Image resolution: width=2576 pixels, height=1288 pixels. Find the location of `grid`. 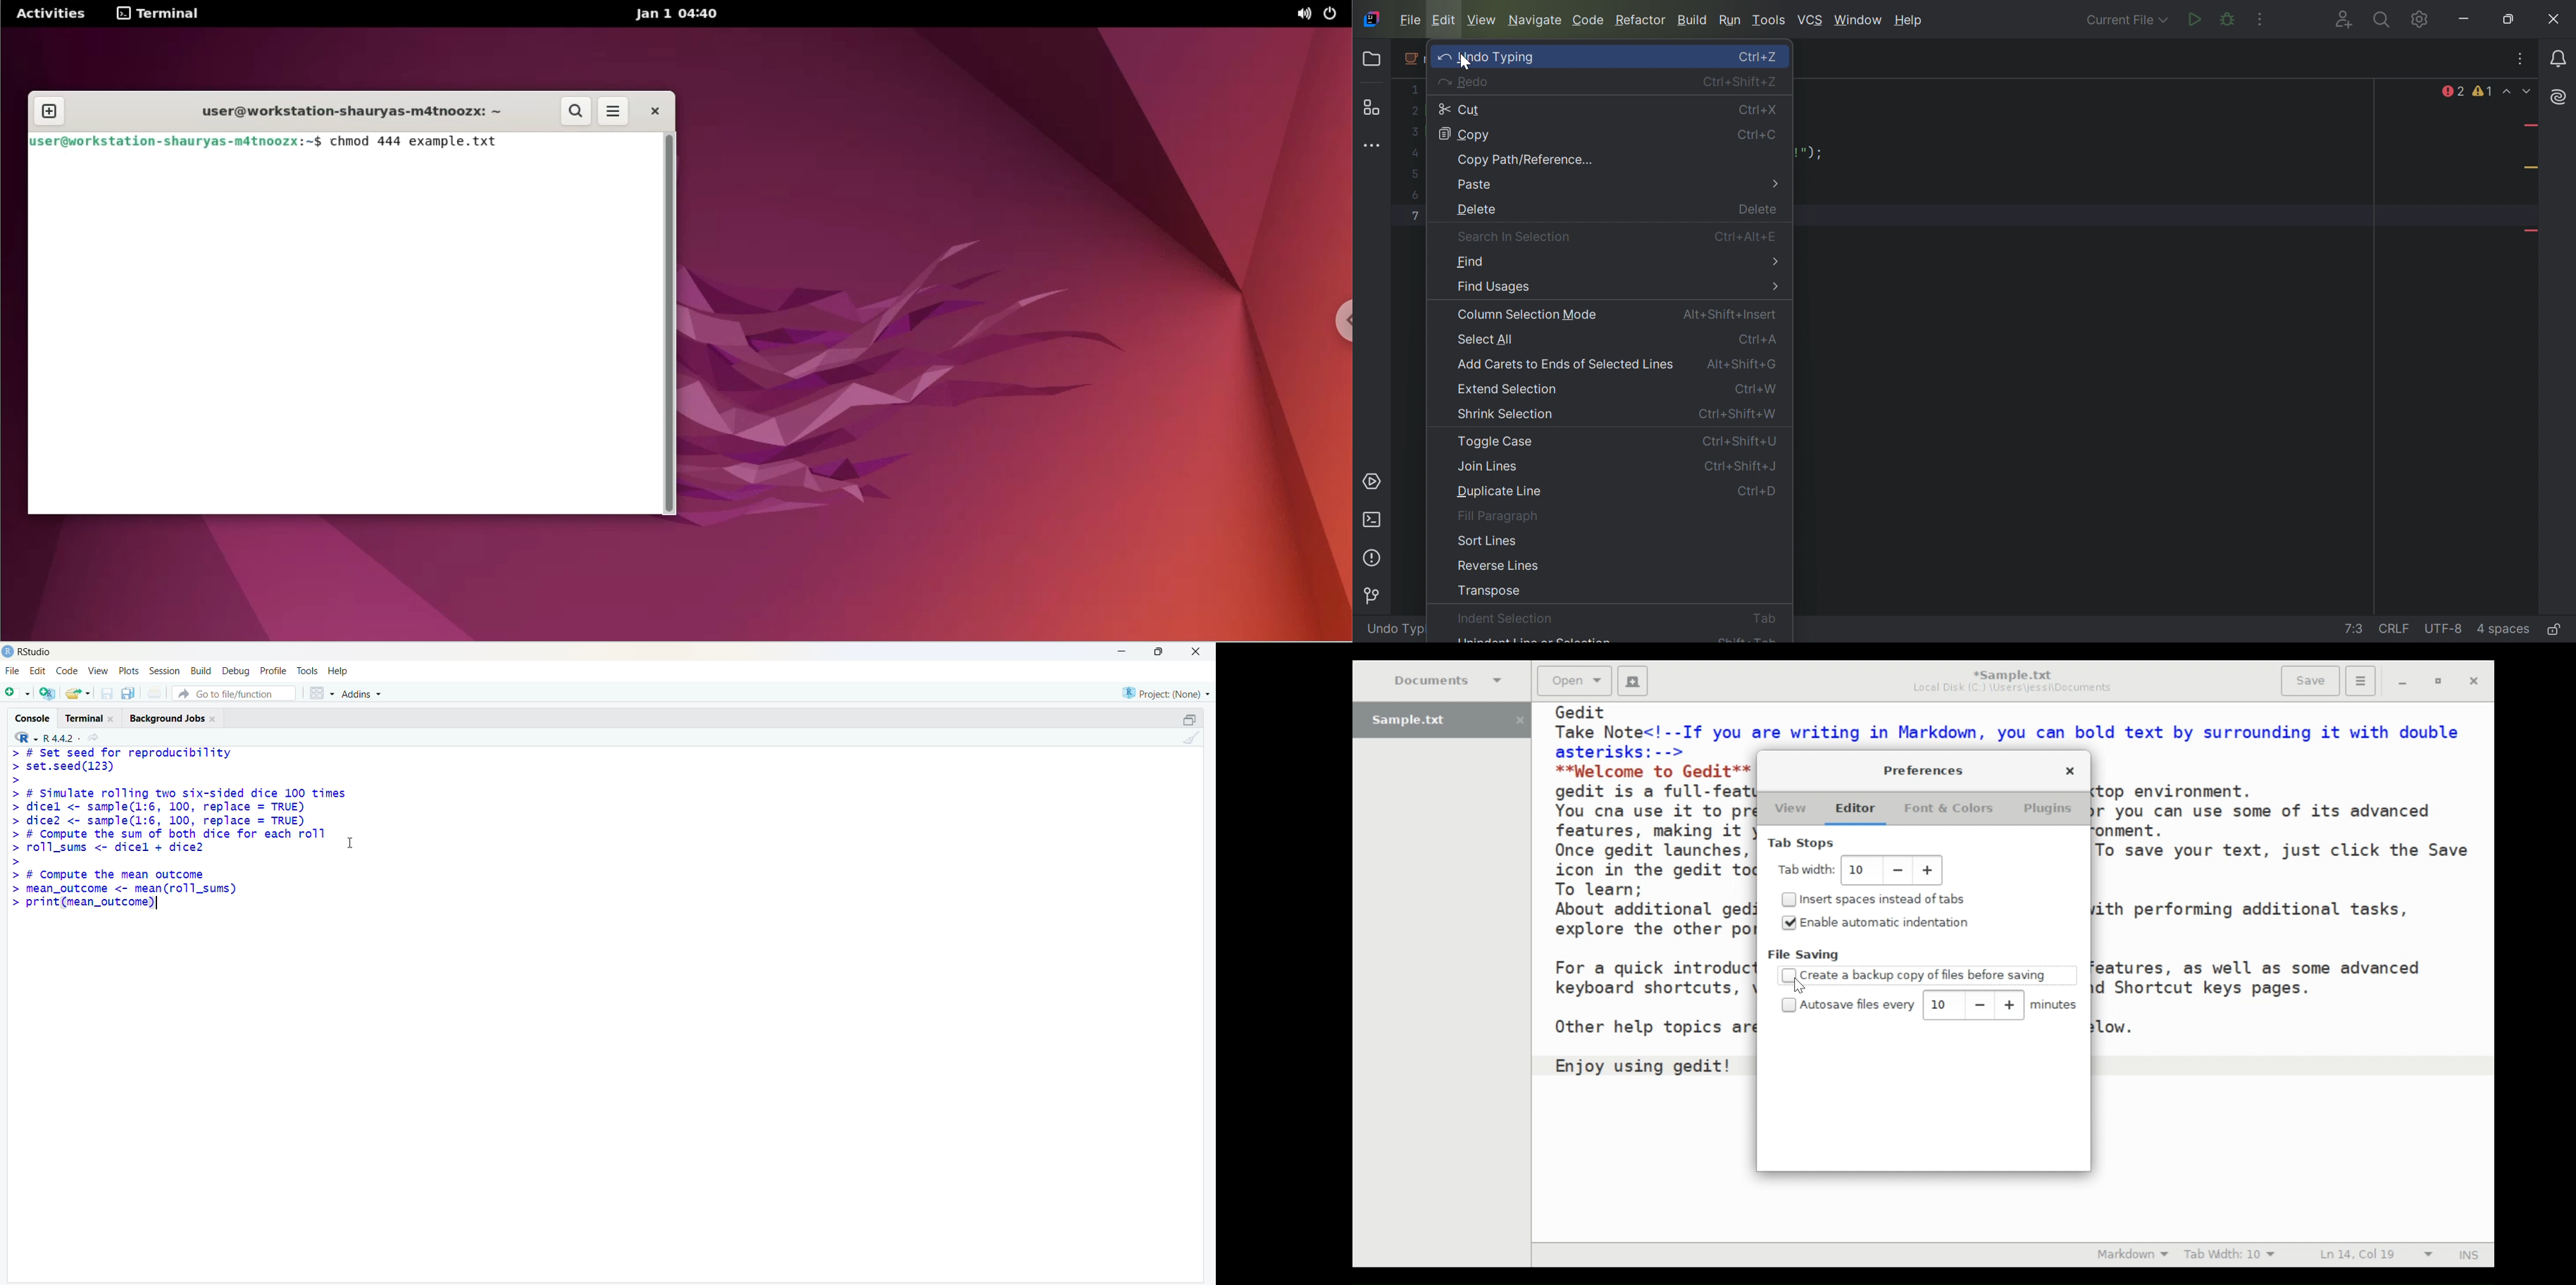

grid is located at coordinates (322, 693).